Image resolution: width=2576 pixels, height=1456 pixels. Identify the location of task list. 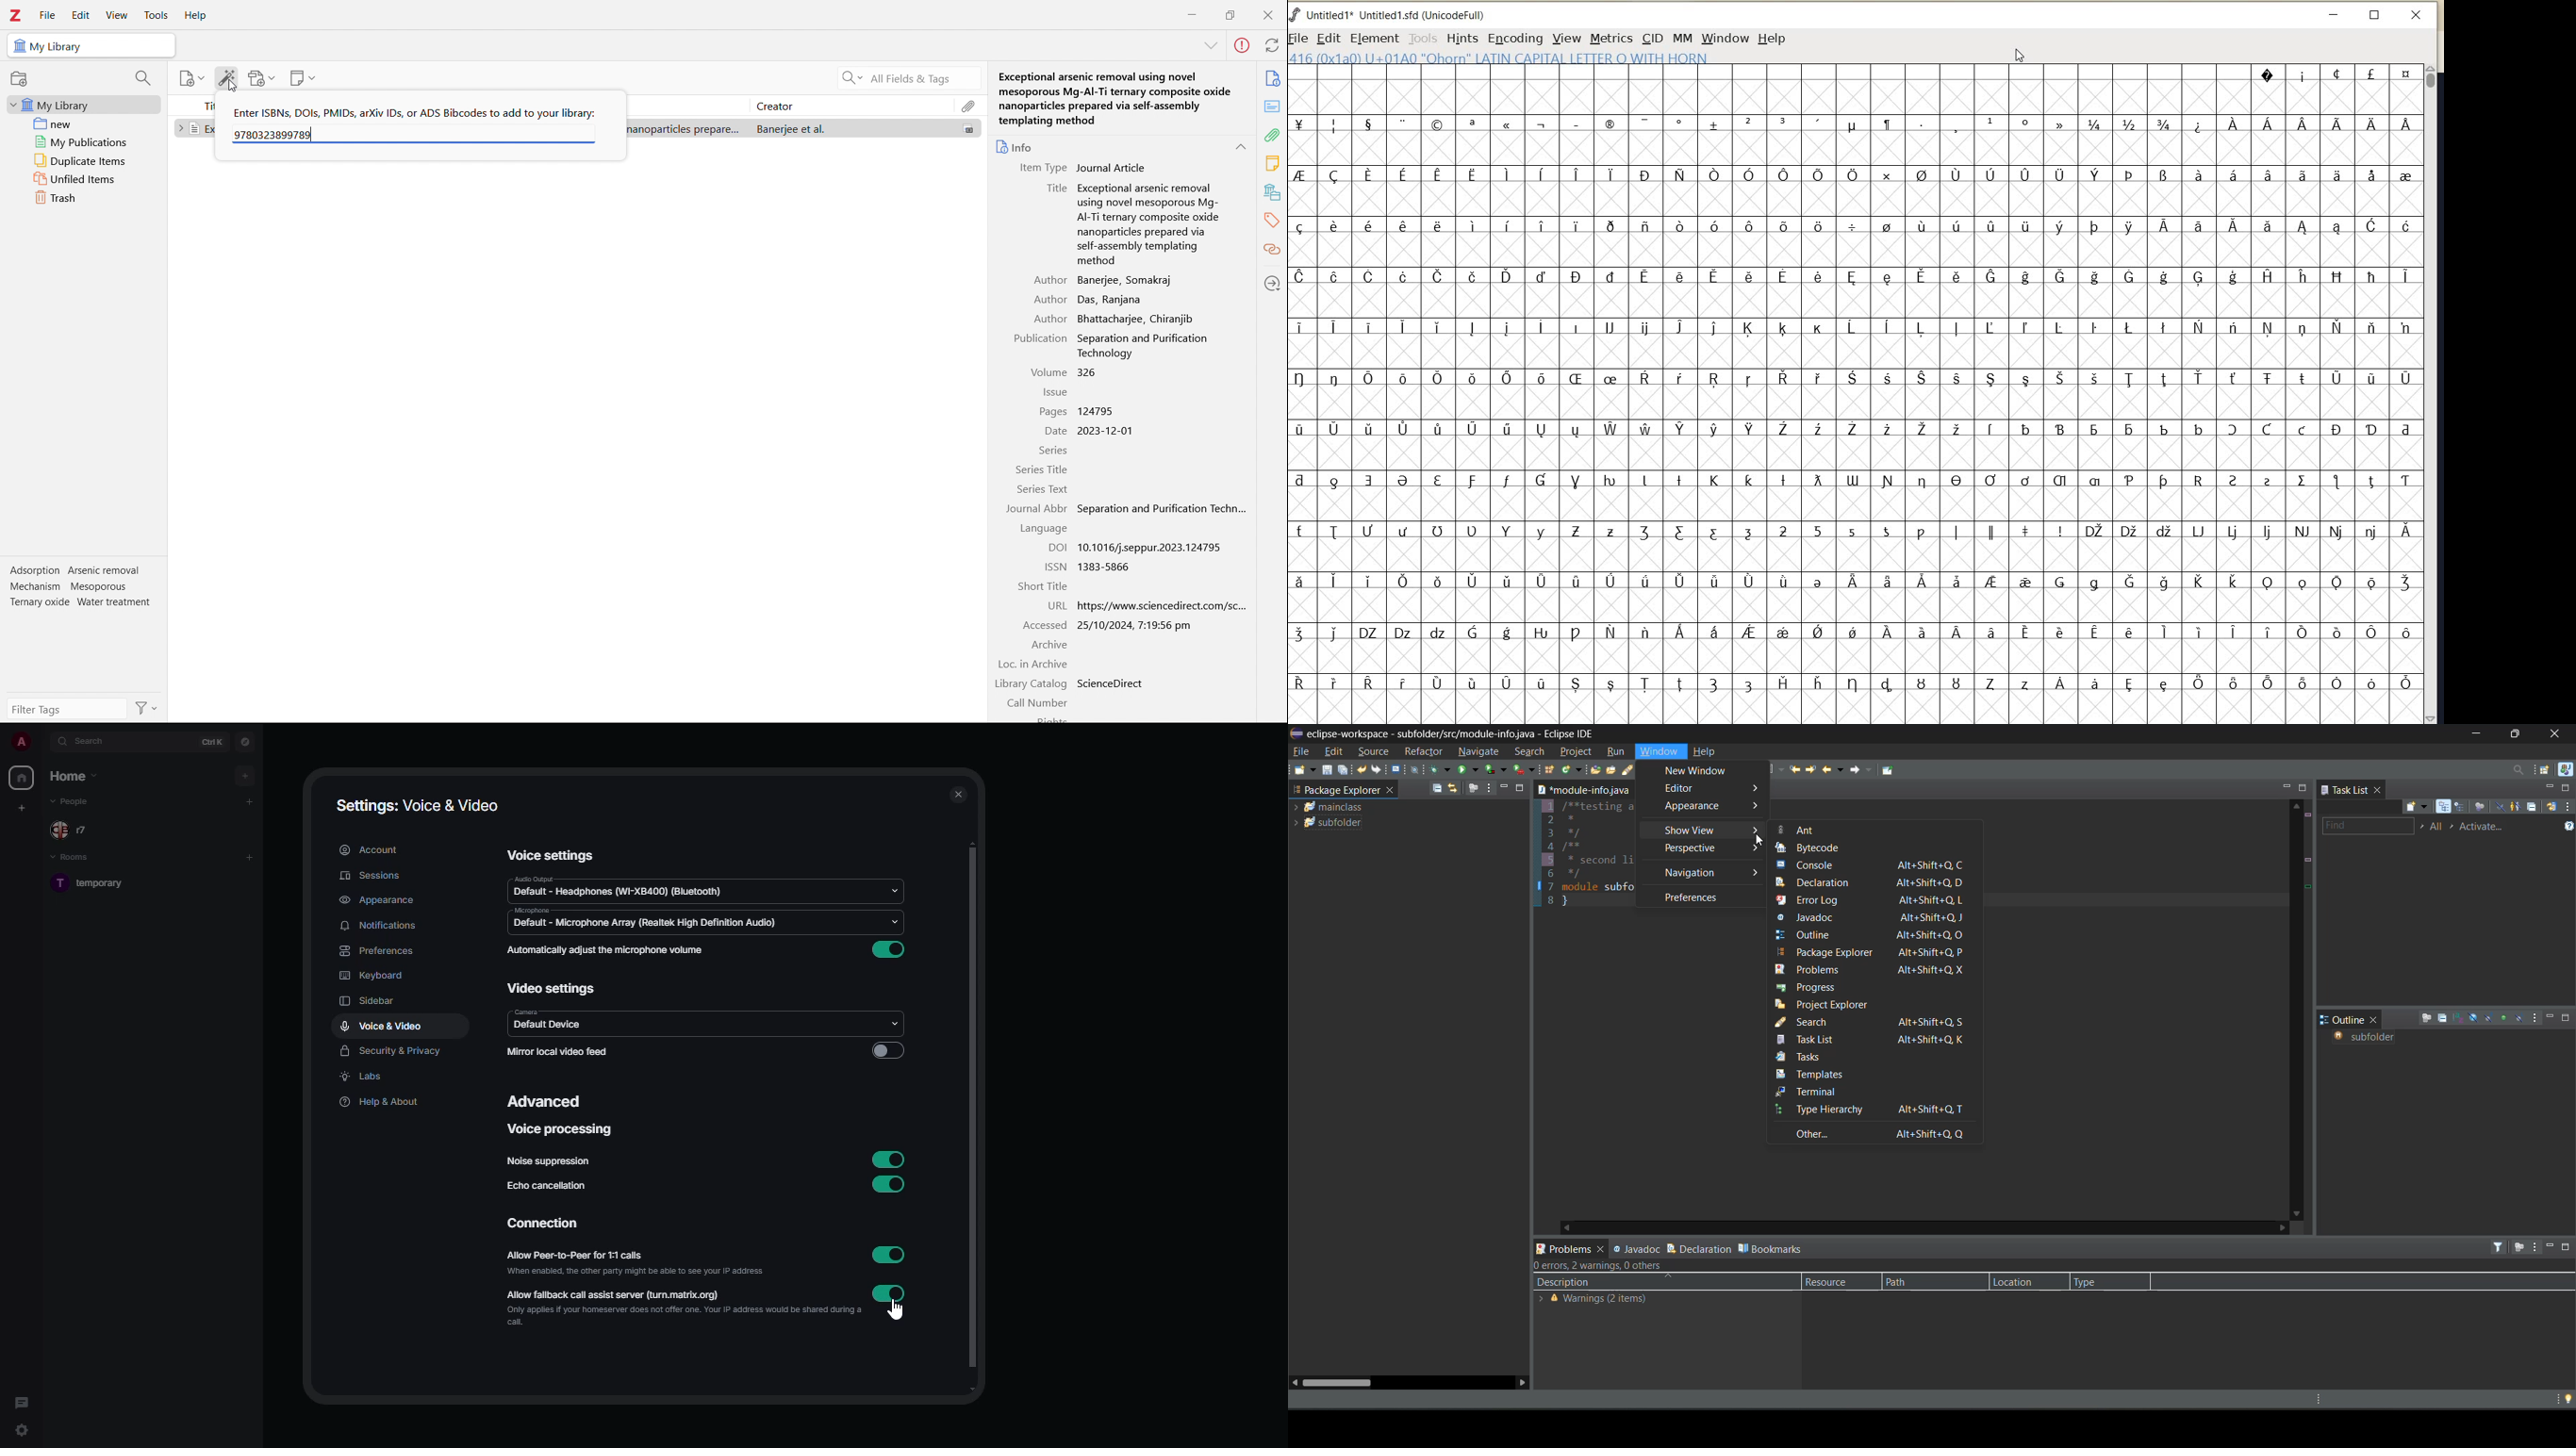
(2343, 789).